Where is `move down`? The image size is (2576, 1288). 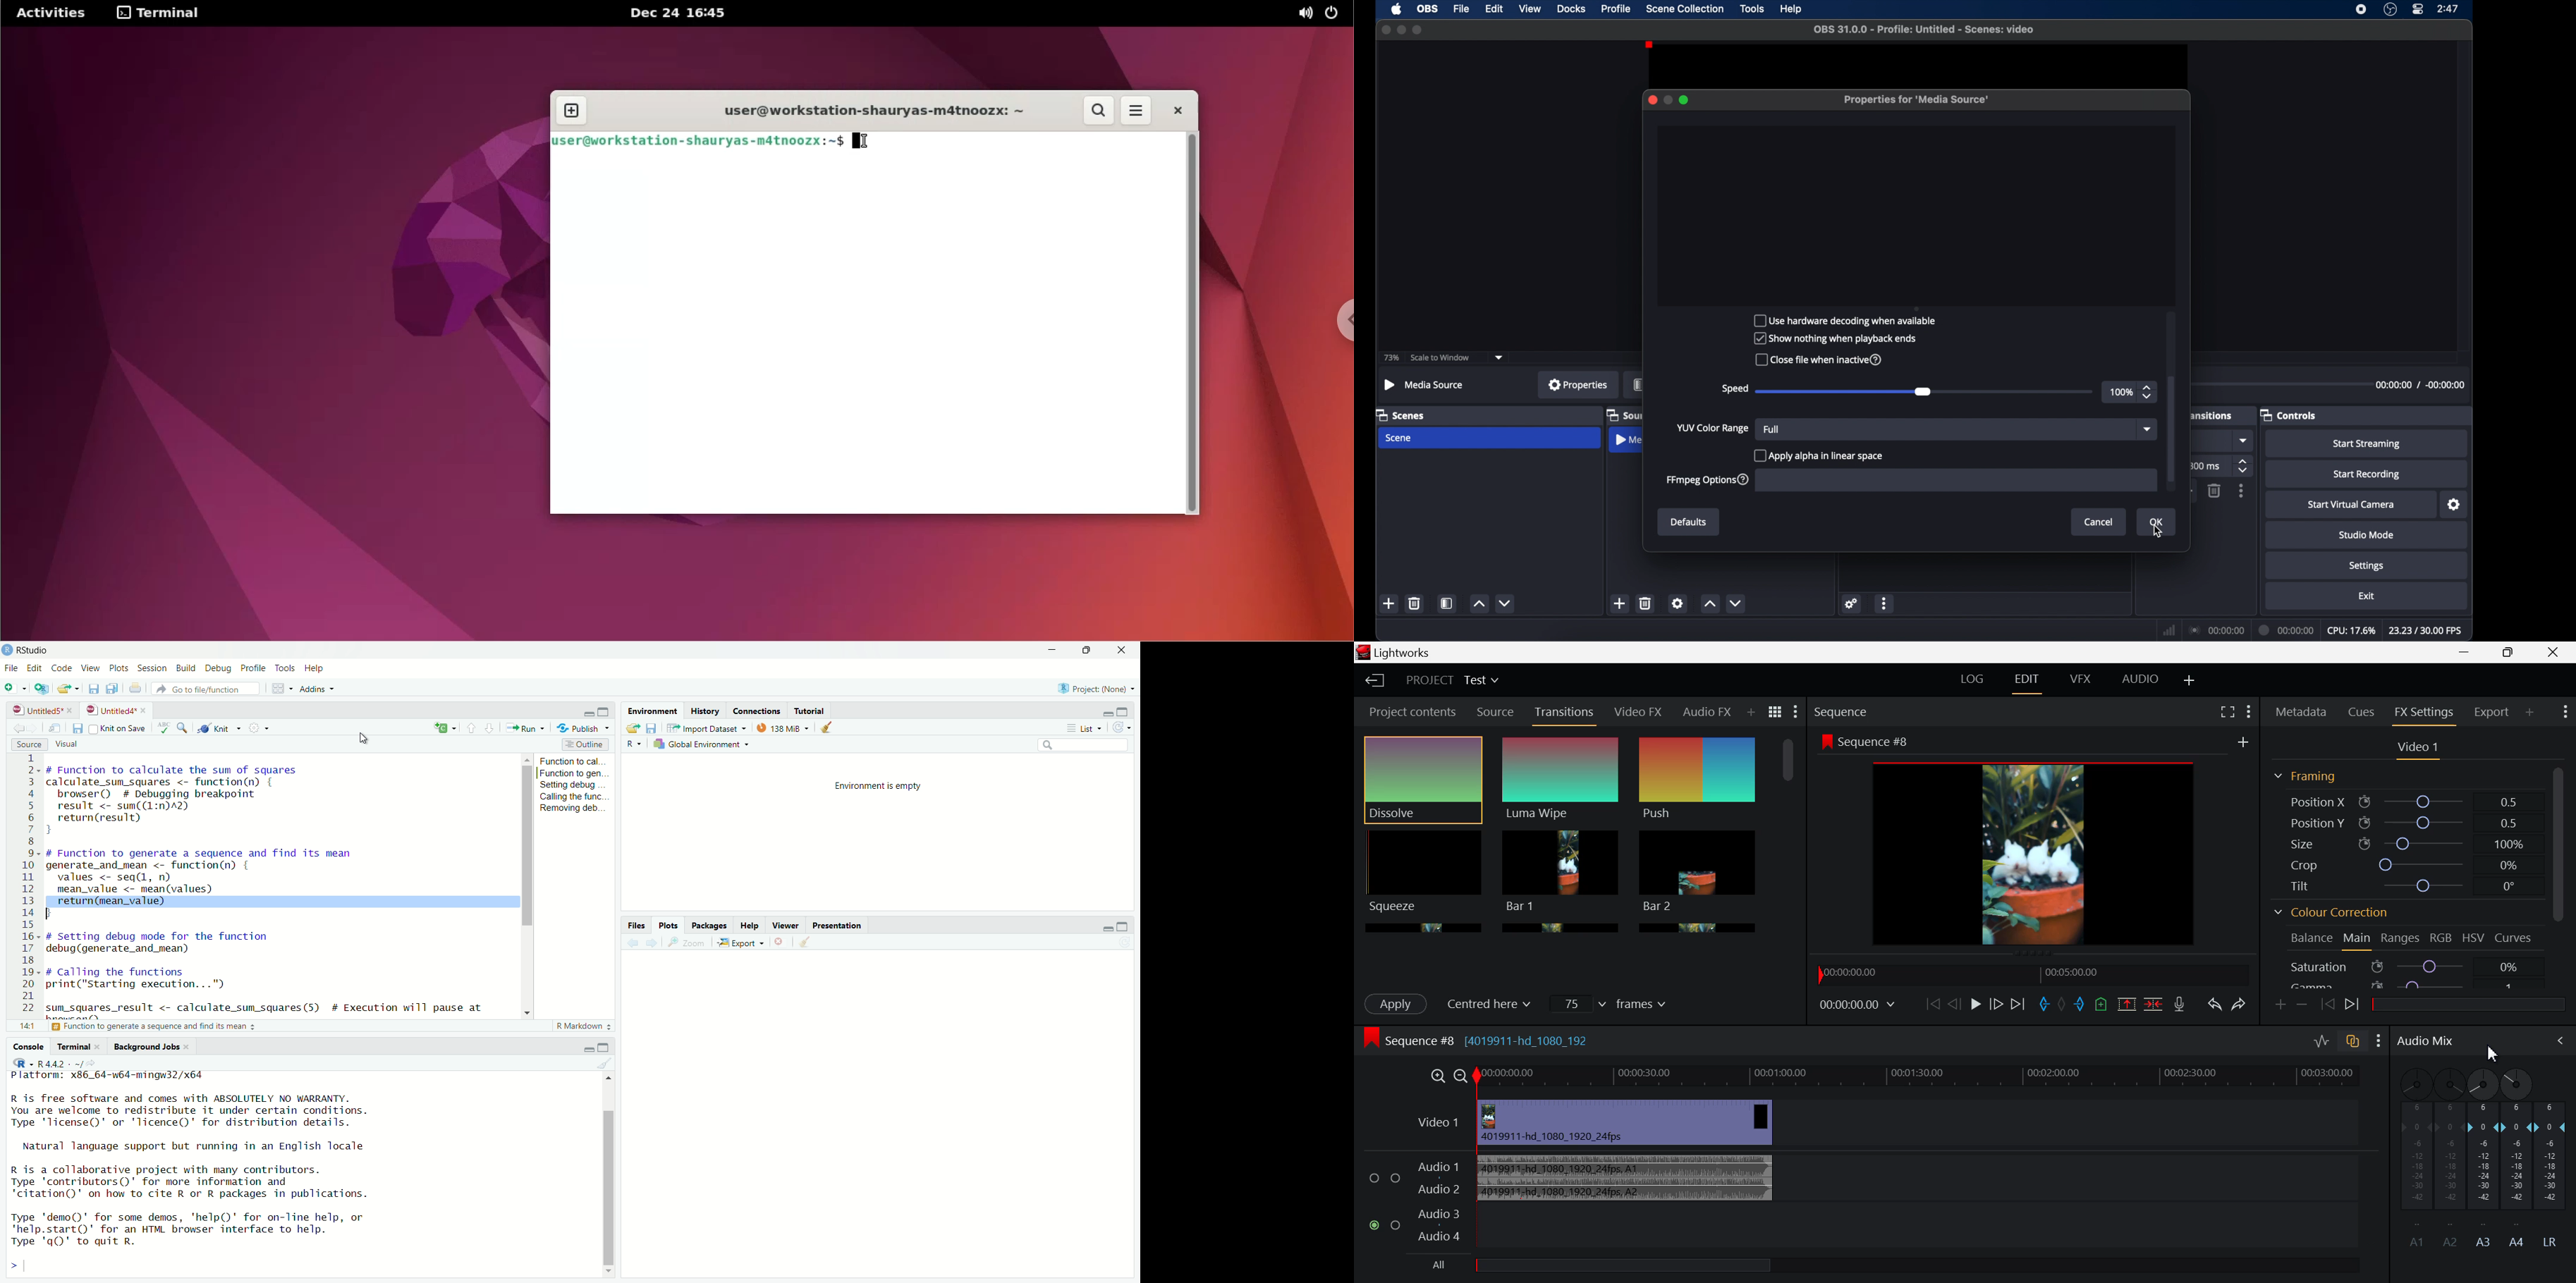
move down is located at coordinates (610, 1272).